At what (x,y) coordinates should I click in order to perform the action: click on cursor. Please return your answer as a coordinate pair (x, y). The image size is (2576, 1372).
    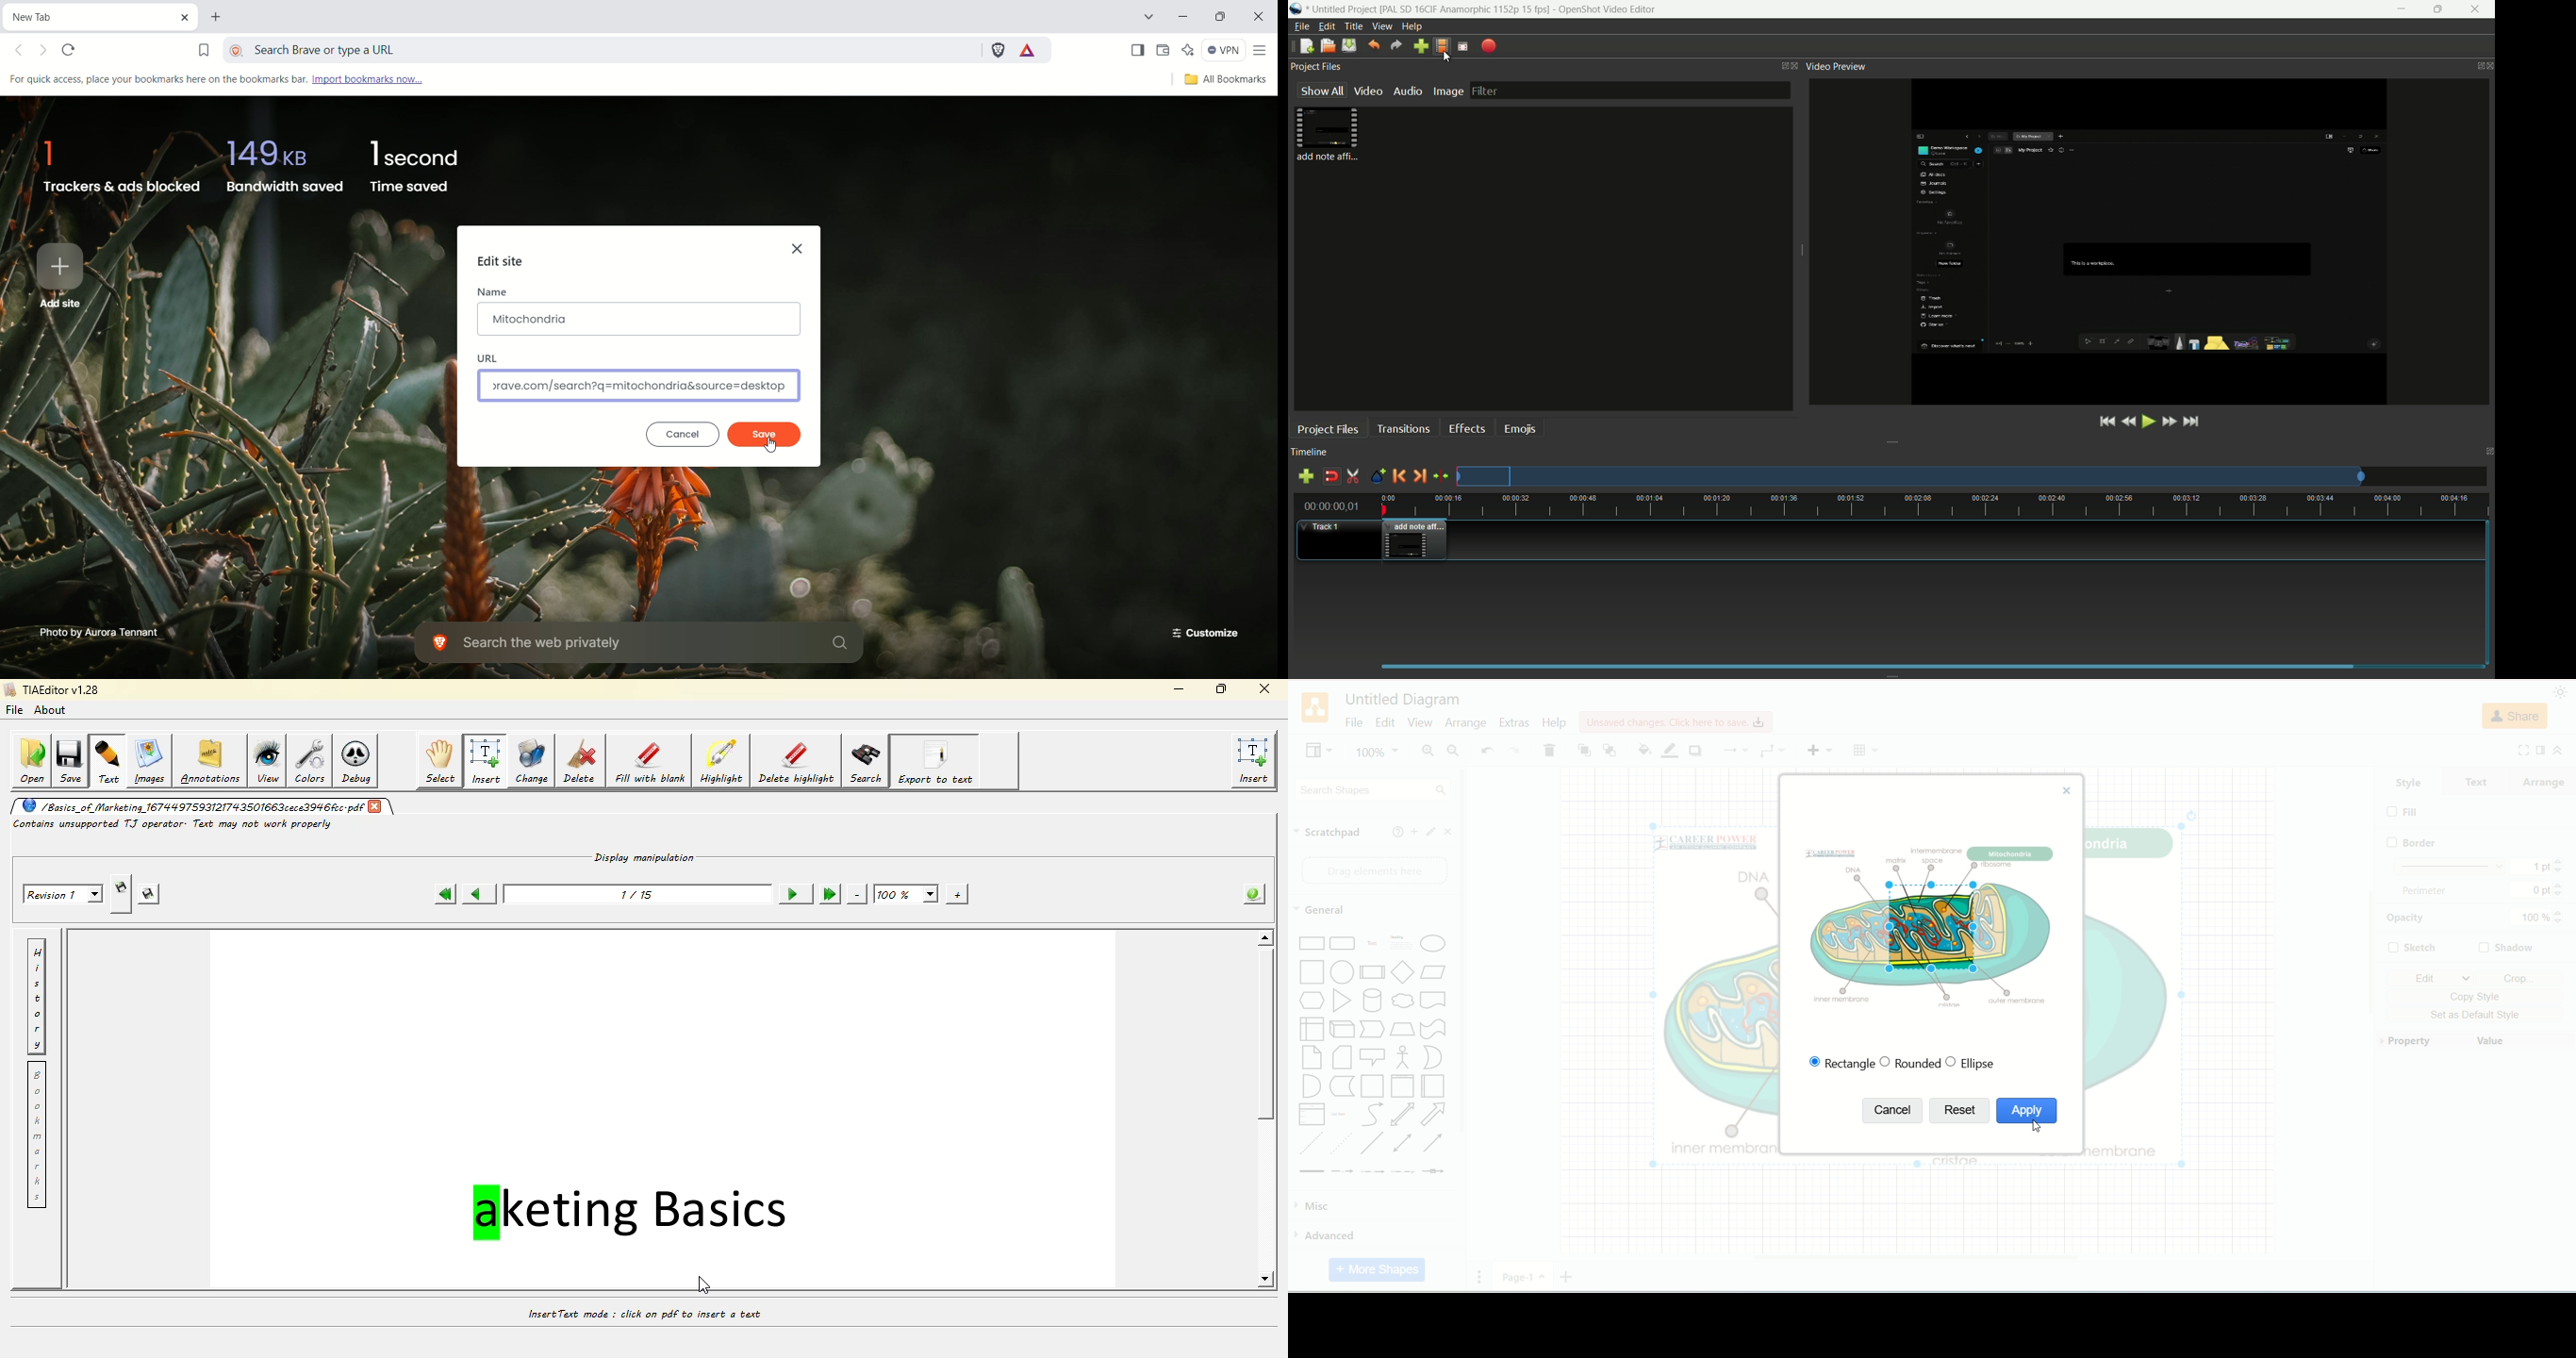
    Looking at the image, I should click on (2039, 1130).